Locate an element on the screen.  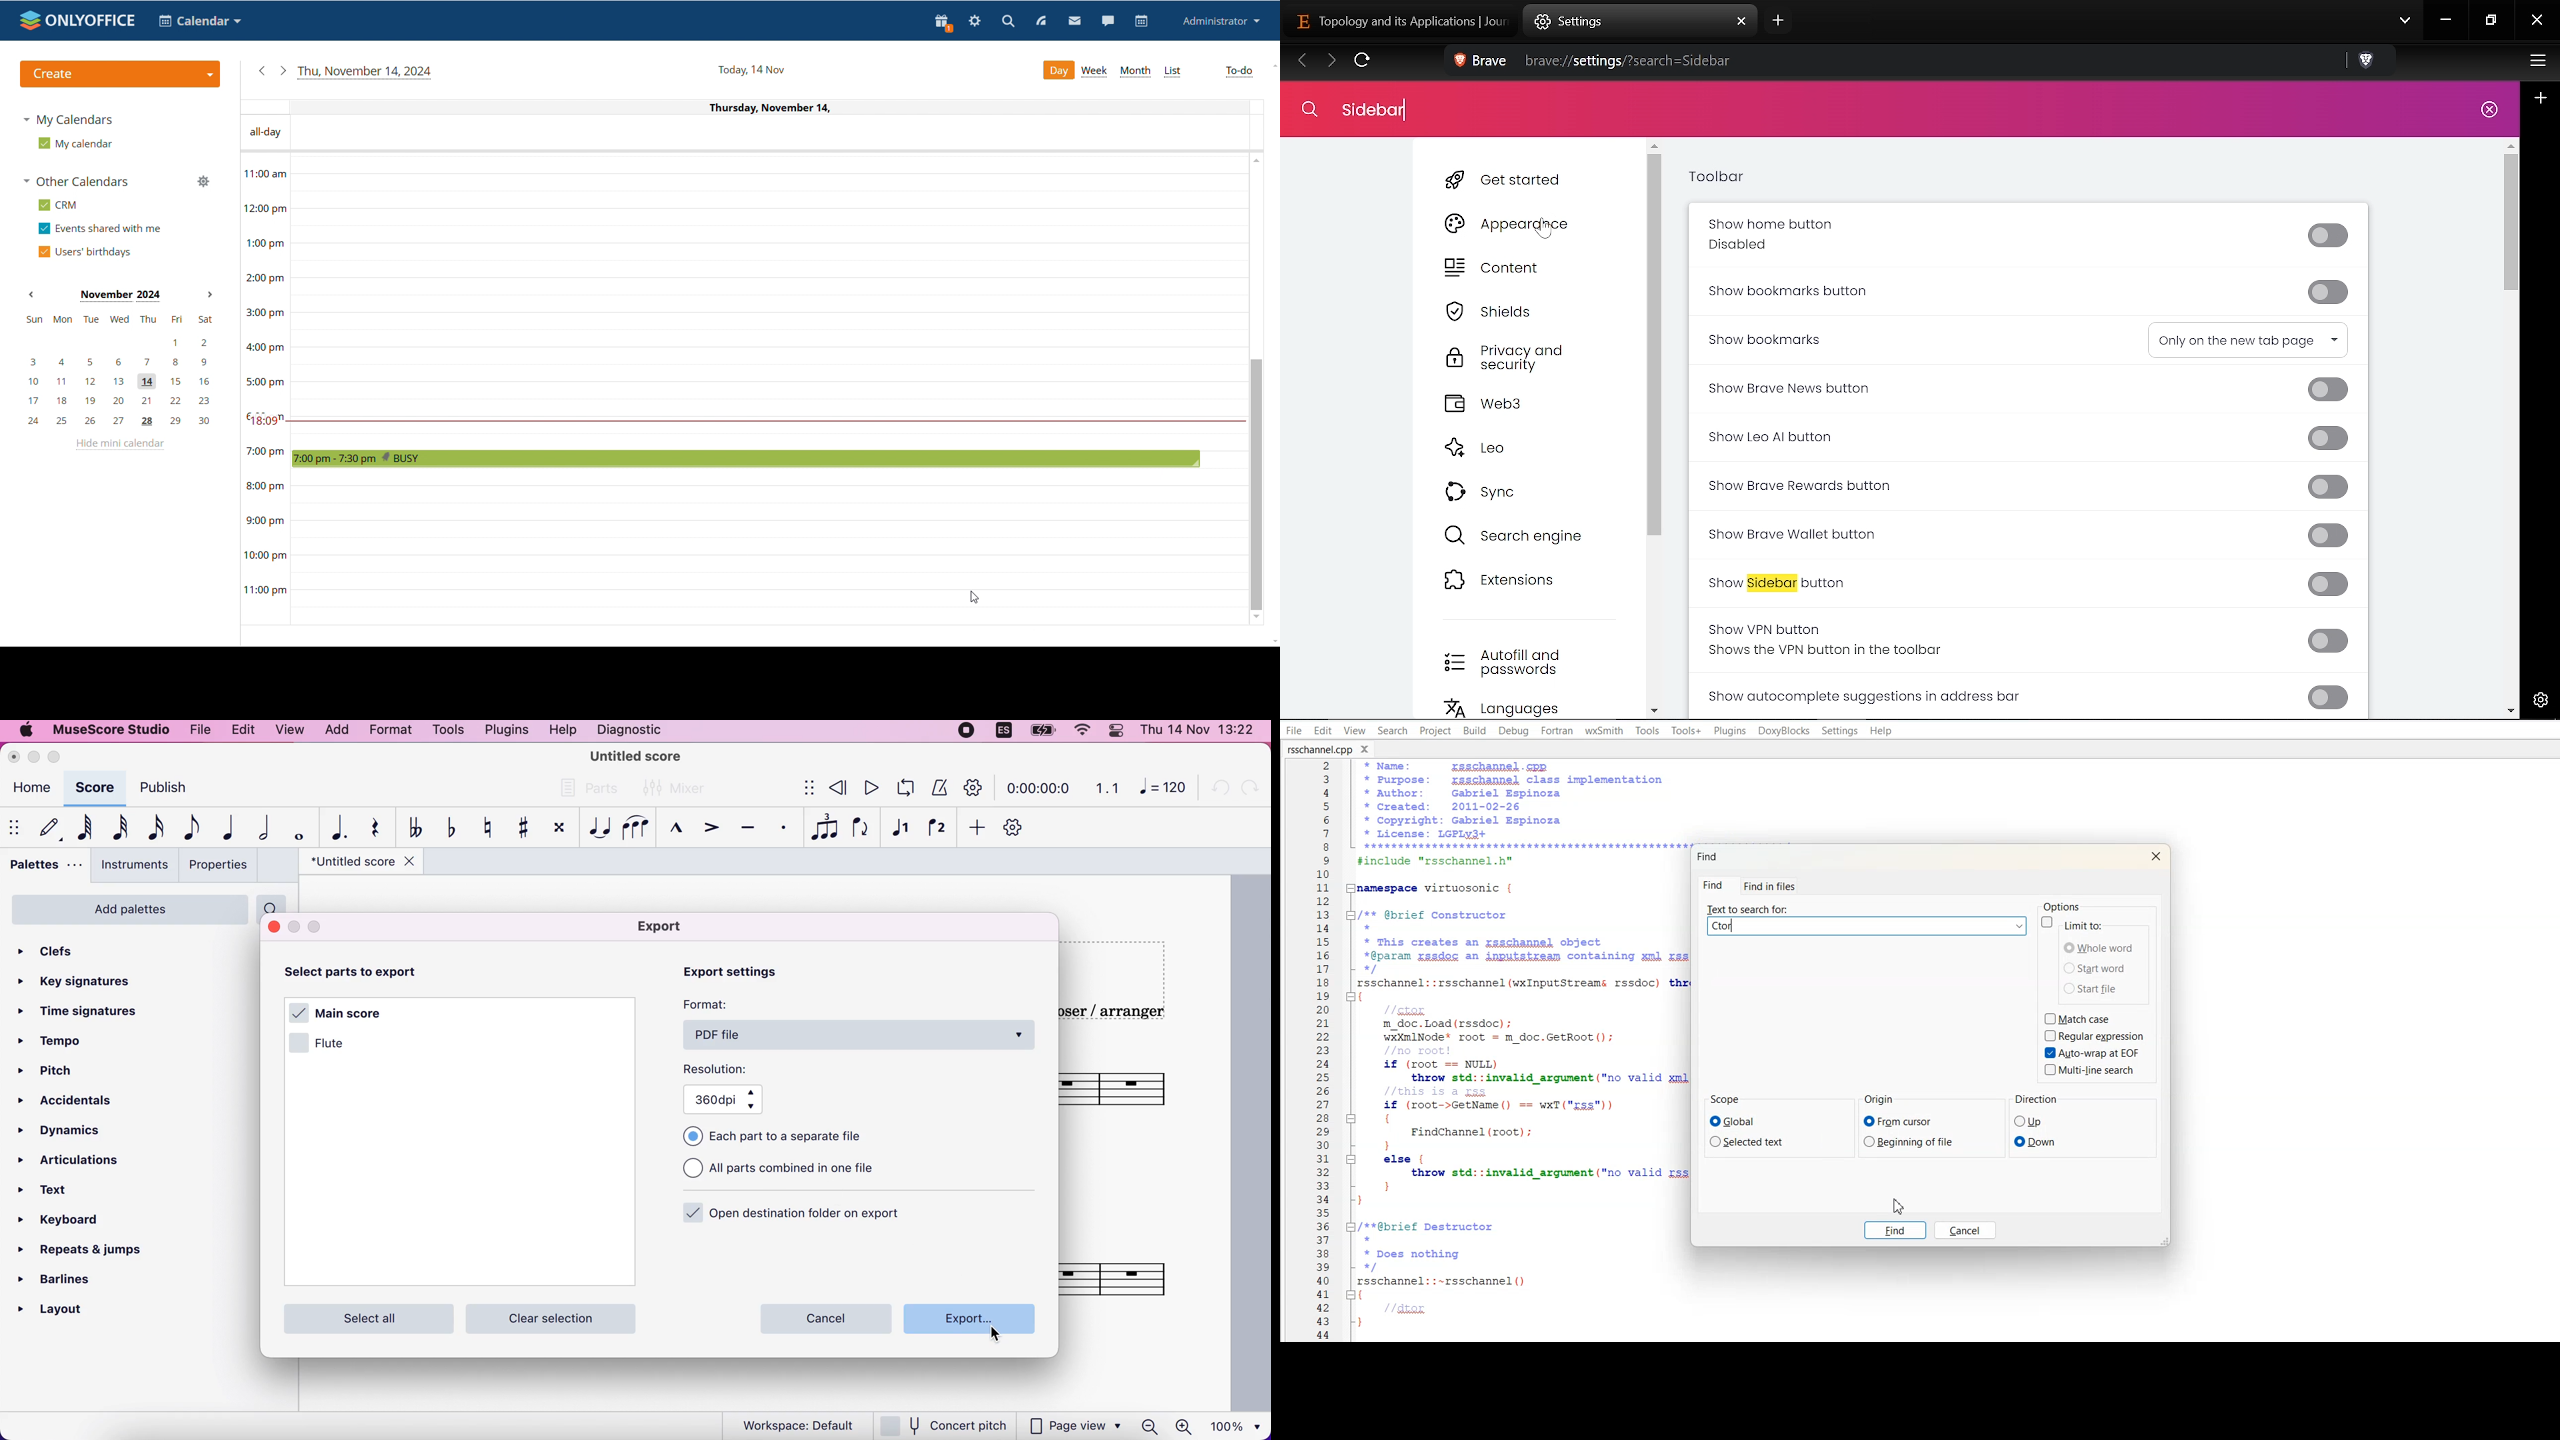
32nd note is located at coordinates (118, 827).